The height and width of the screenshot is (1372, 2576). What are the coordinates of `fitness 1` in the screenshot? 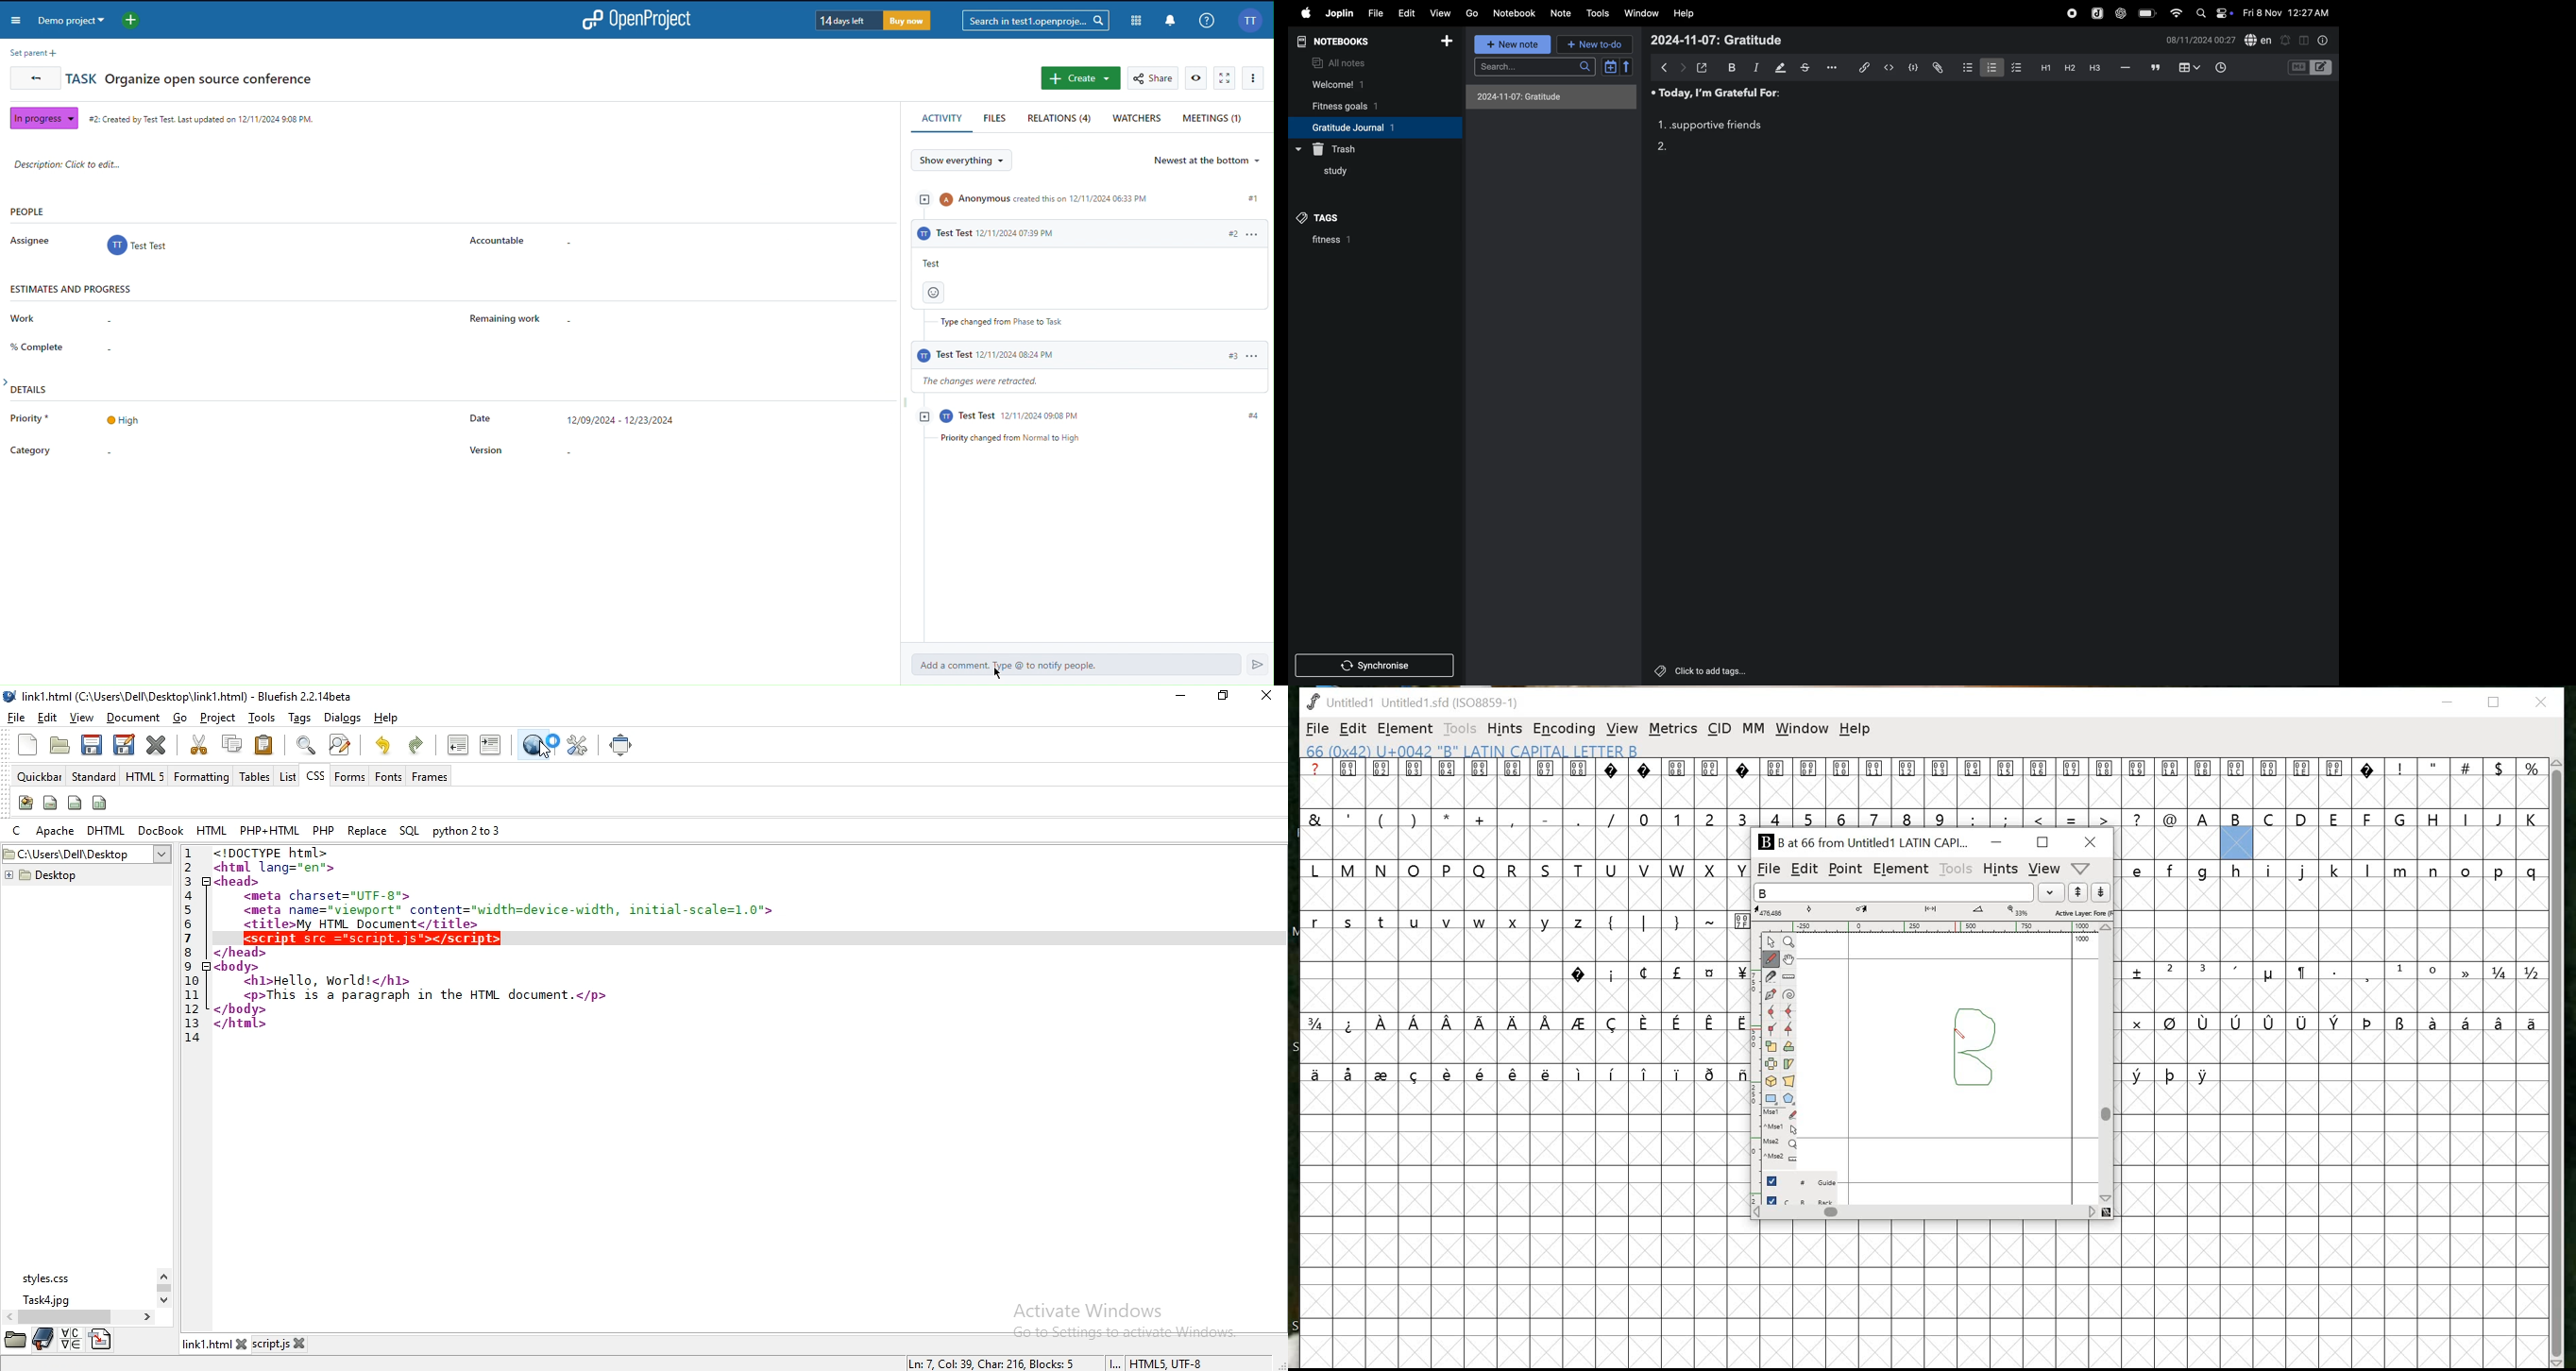 It's located at (1353, 242).